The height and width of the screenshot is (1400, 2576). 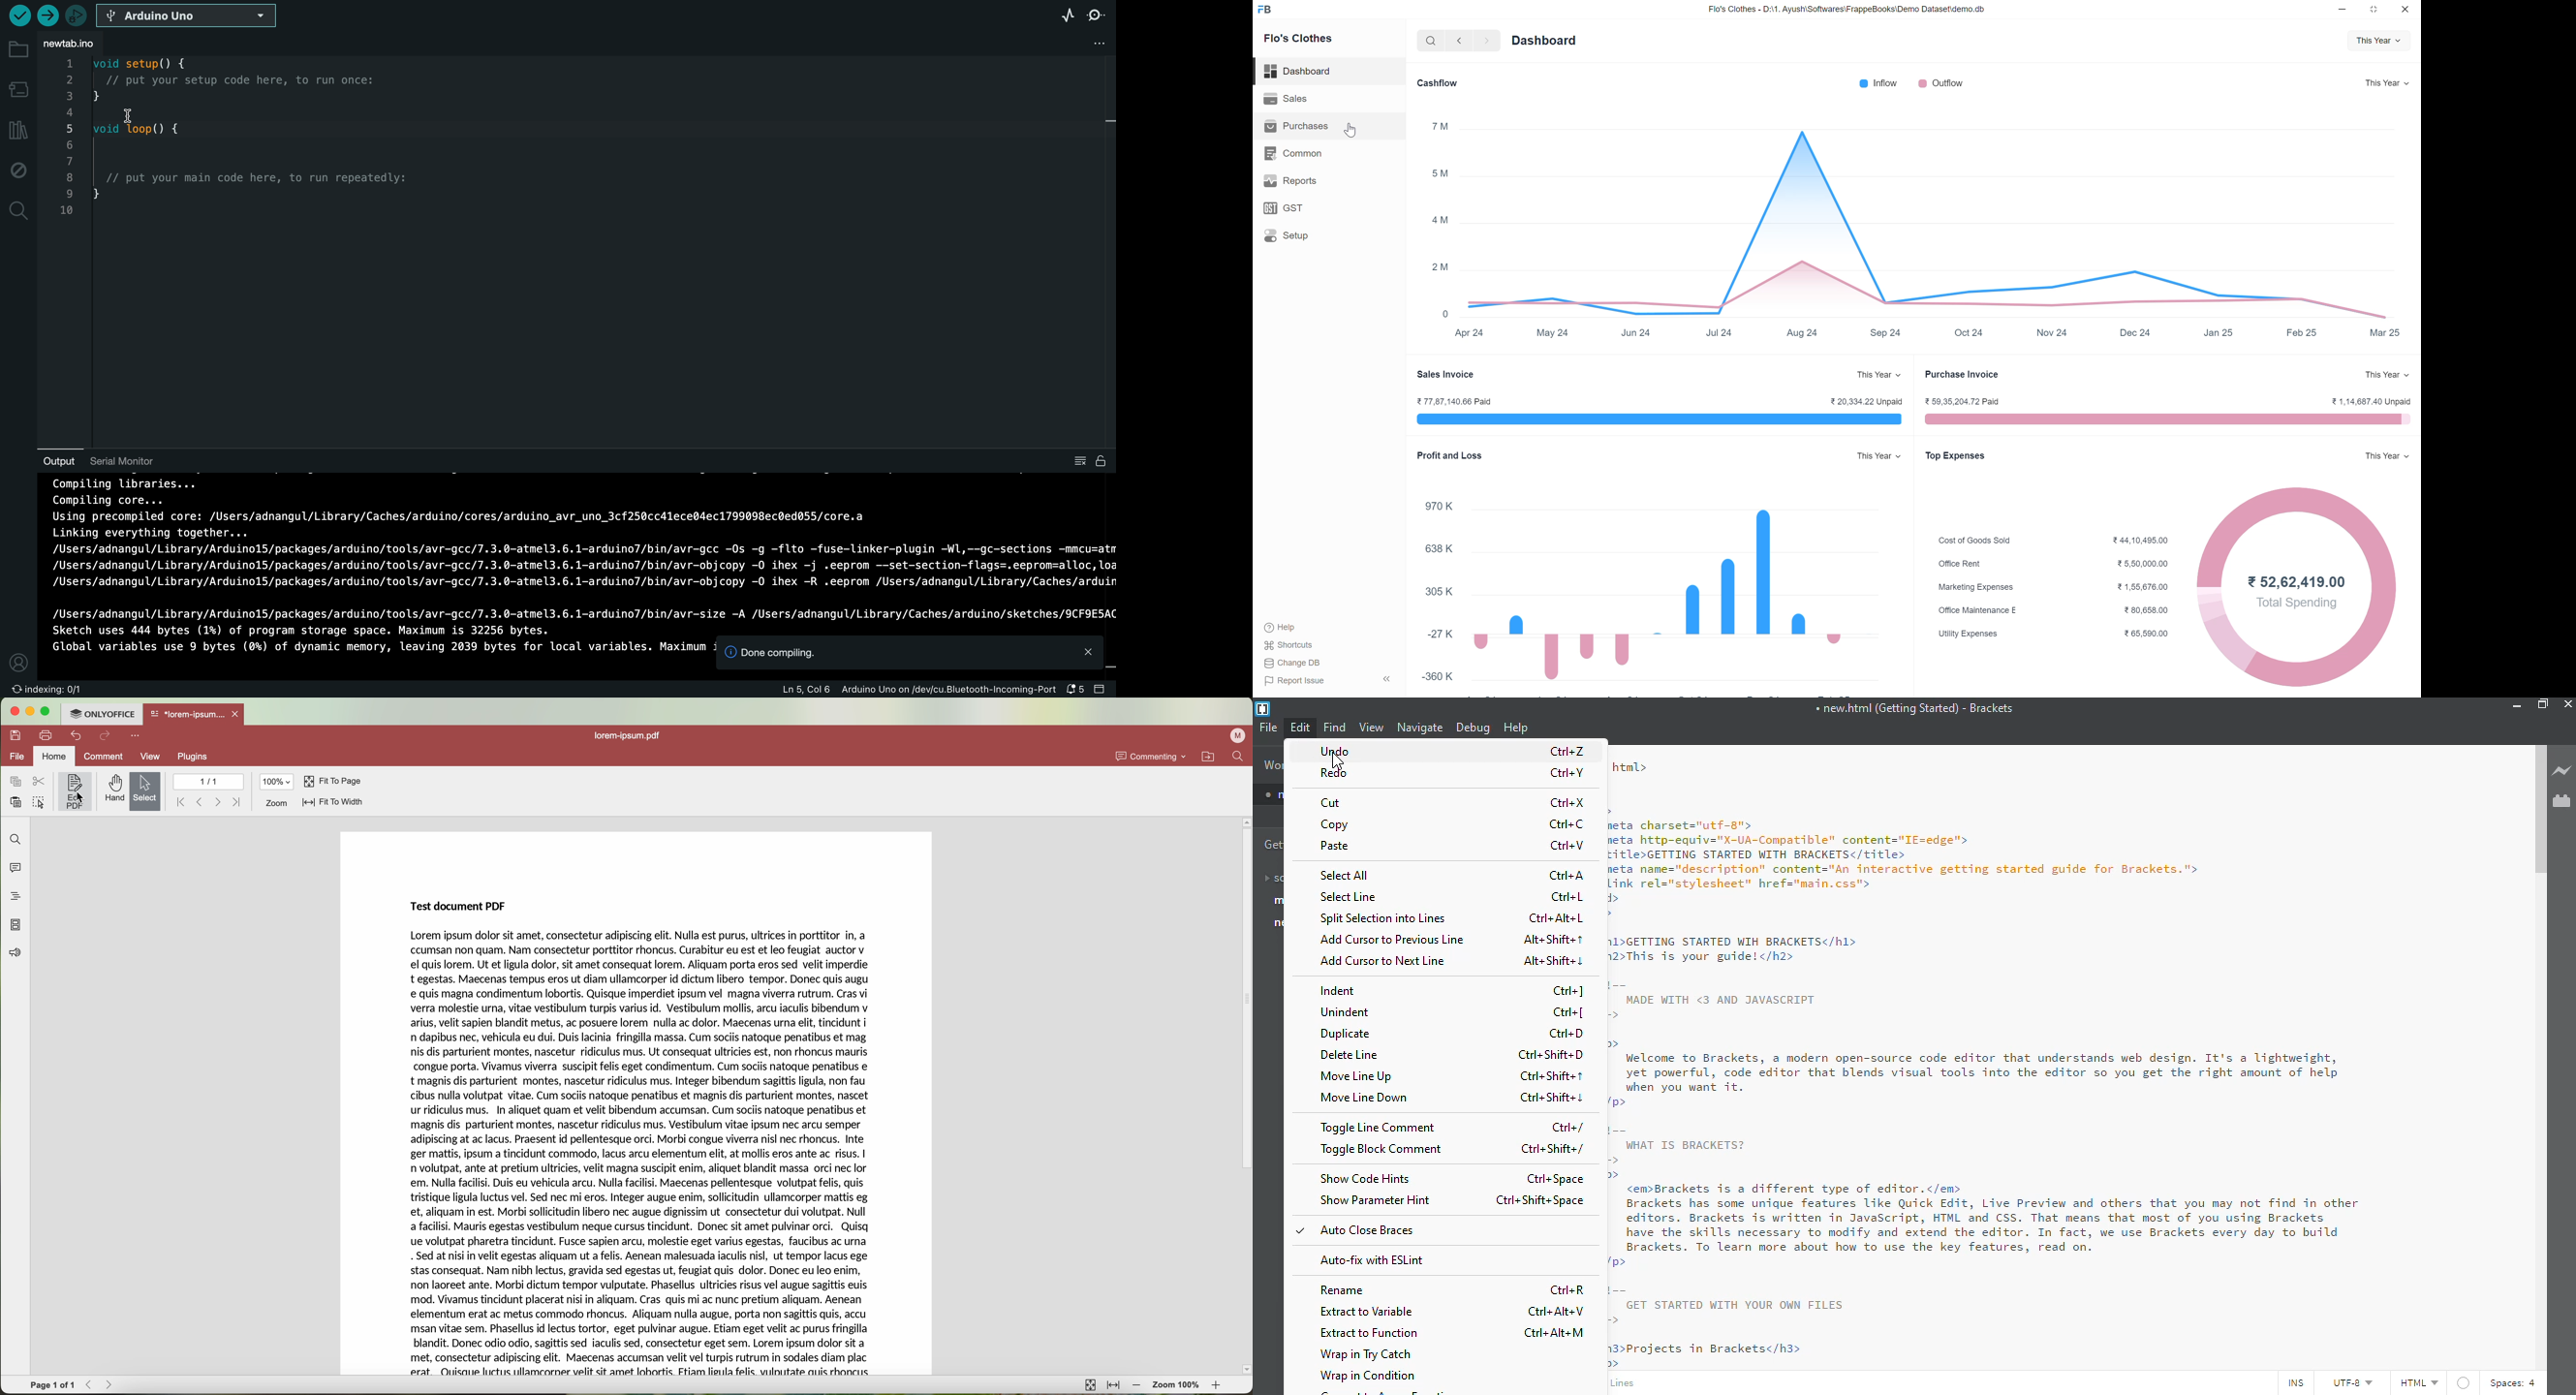 I want to click on Sales, so click(x=1328, y=99).